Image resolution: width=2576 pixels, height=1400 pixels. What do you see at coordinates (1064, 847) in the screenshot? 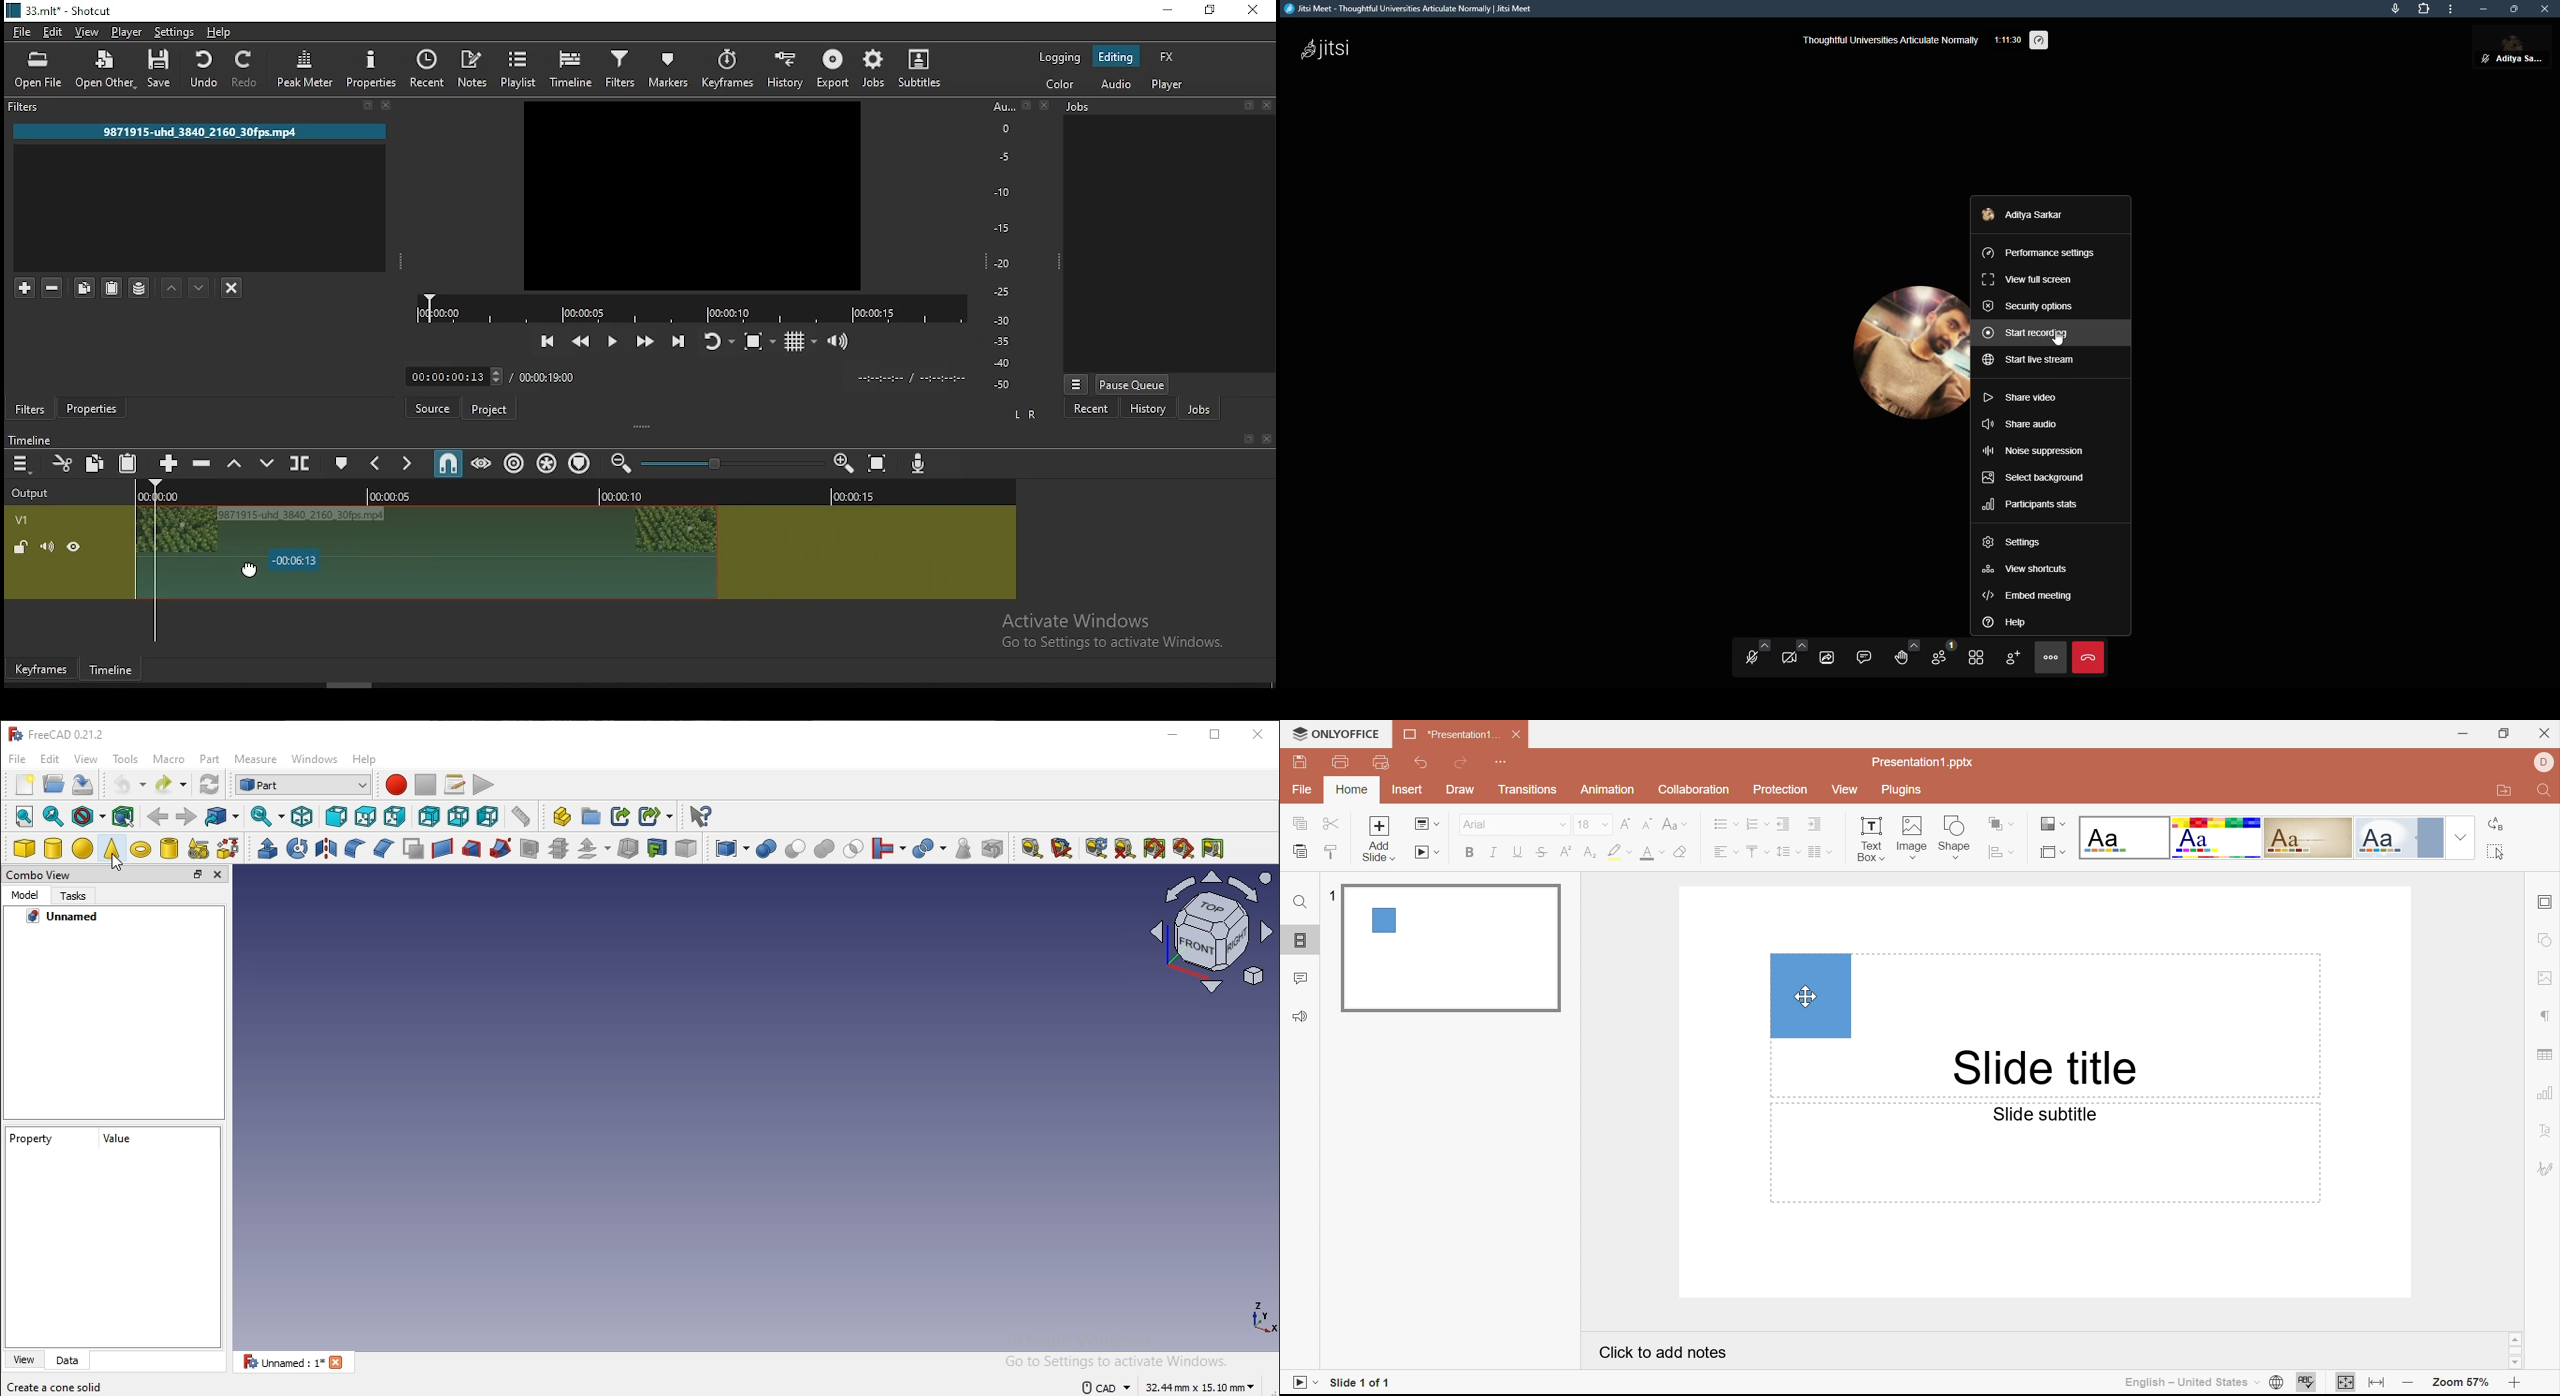
I see `measure angular` at bounding box center [1064, 847].